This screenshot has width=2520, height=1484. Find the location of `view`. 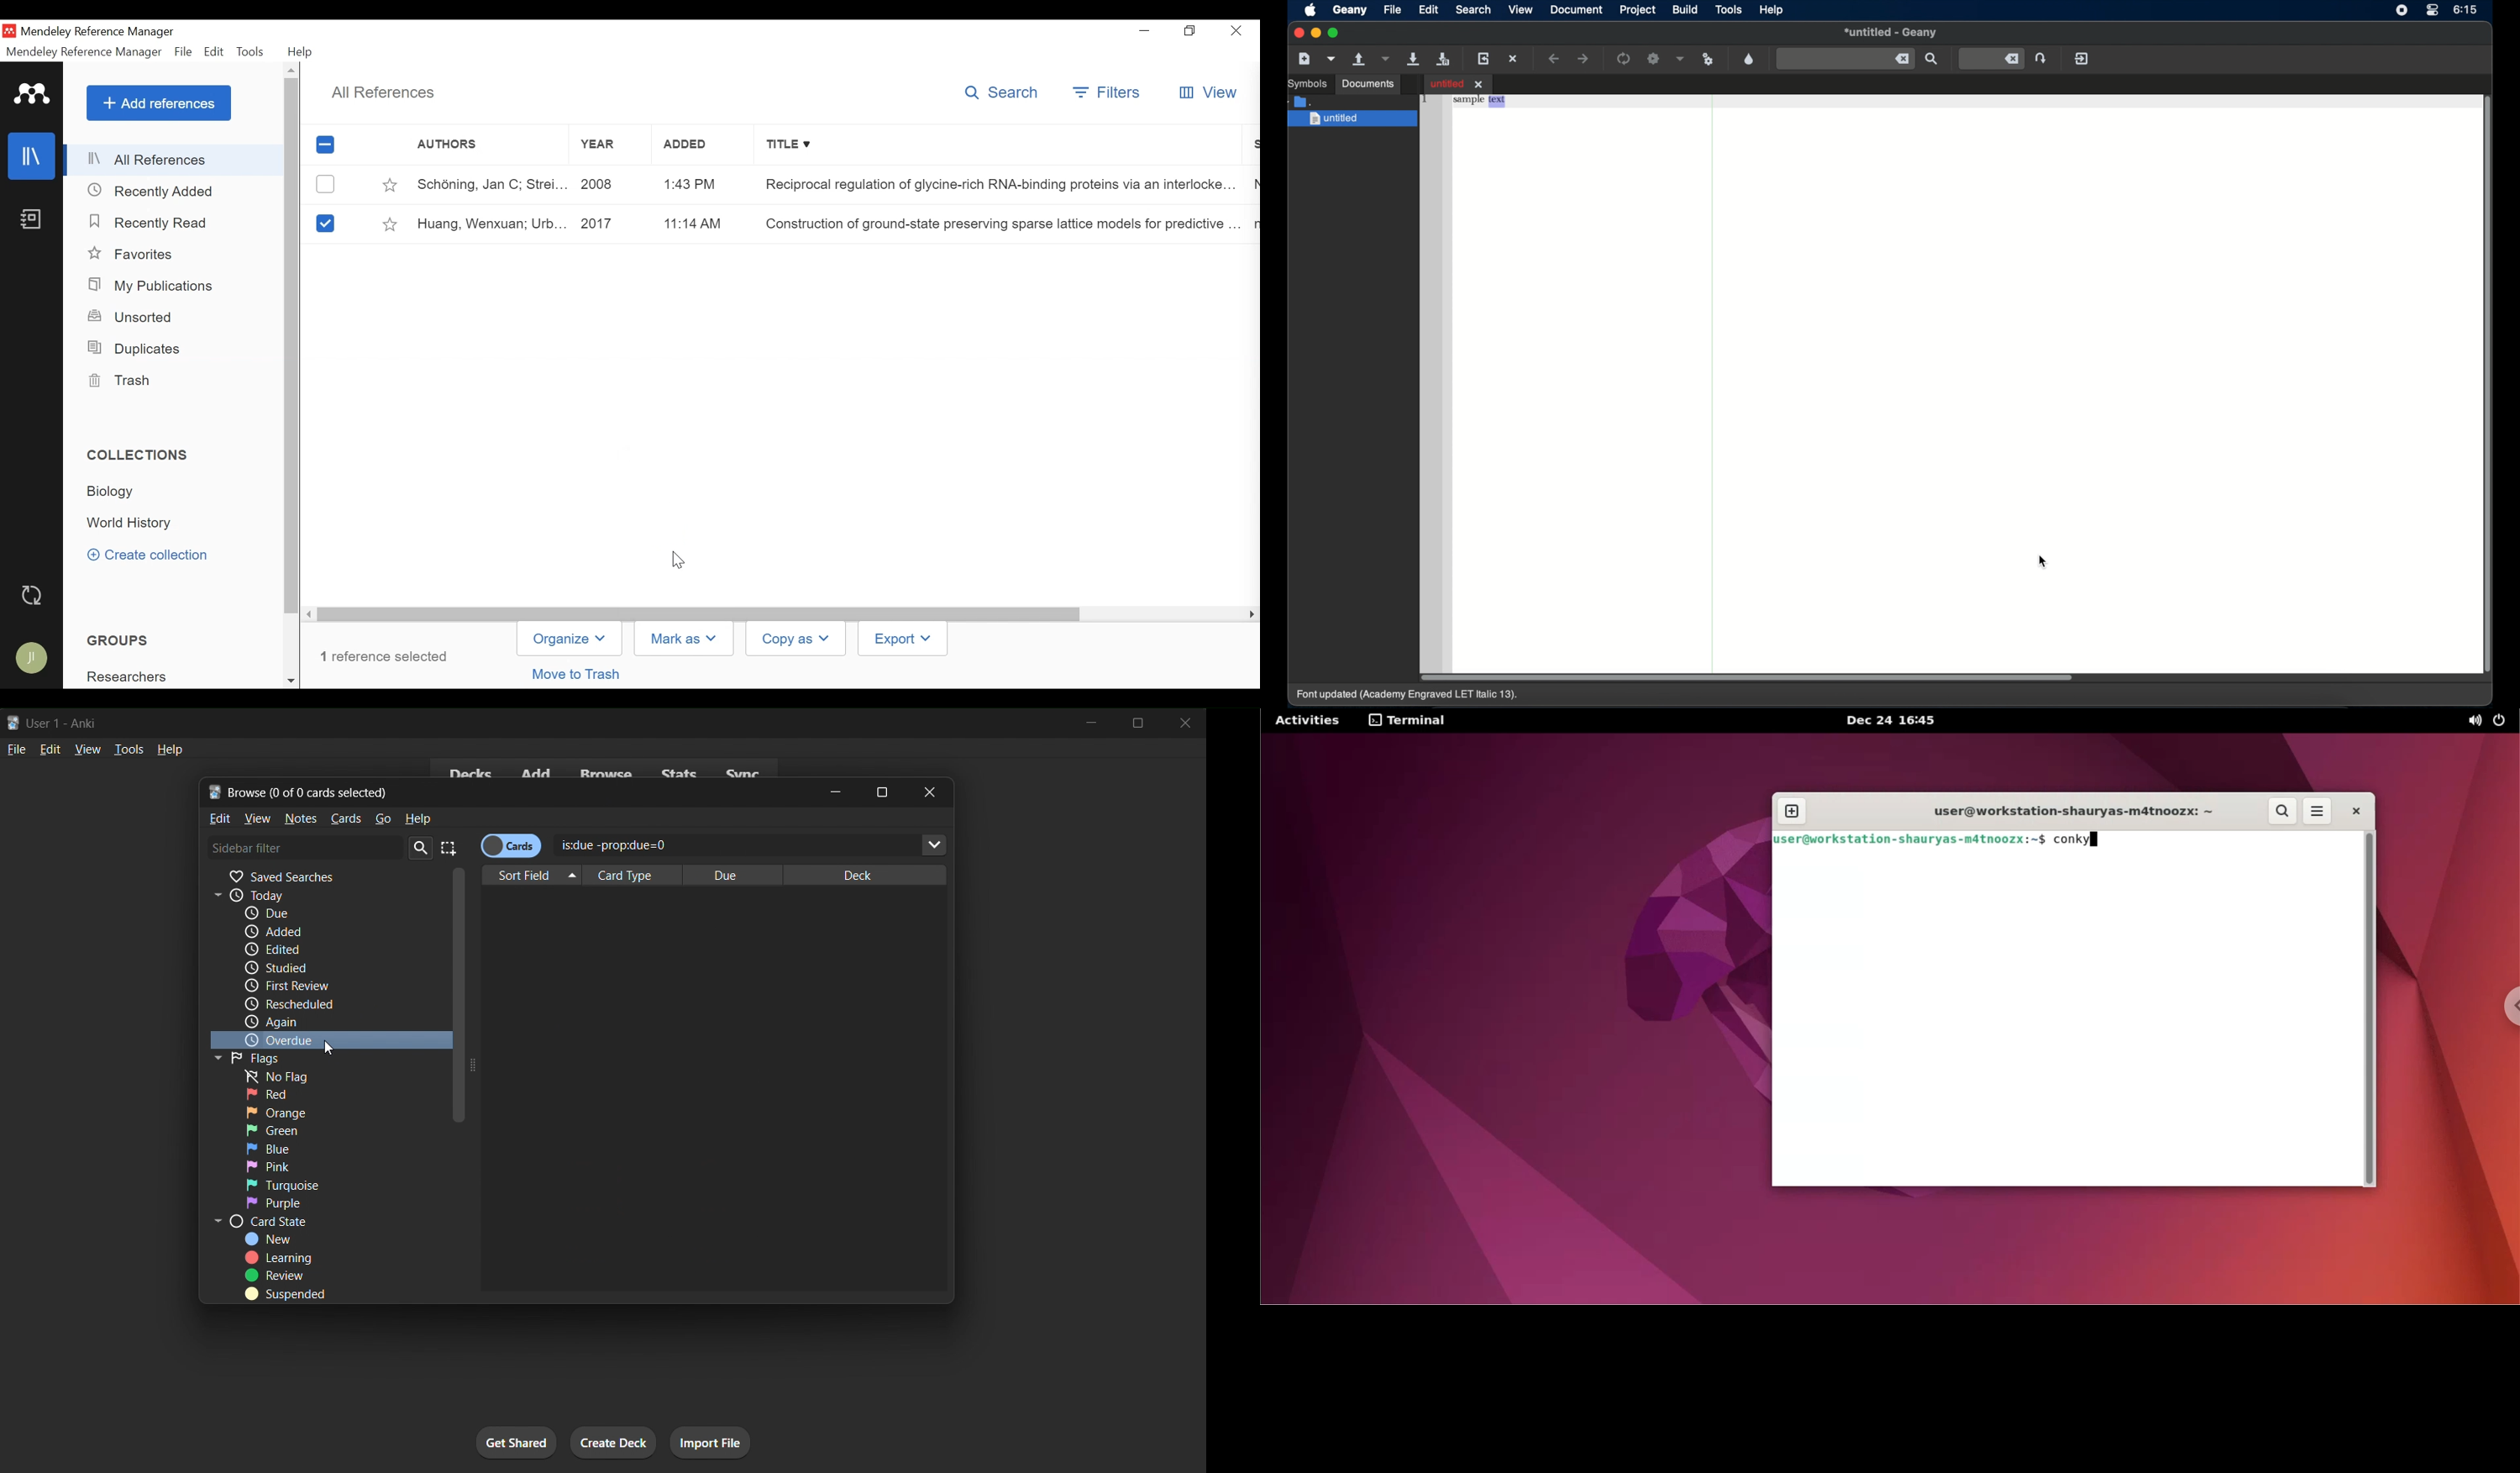

view is located at coordinates (258, 819).